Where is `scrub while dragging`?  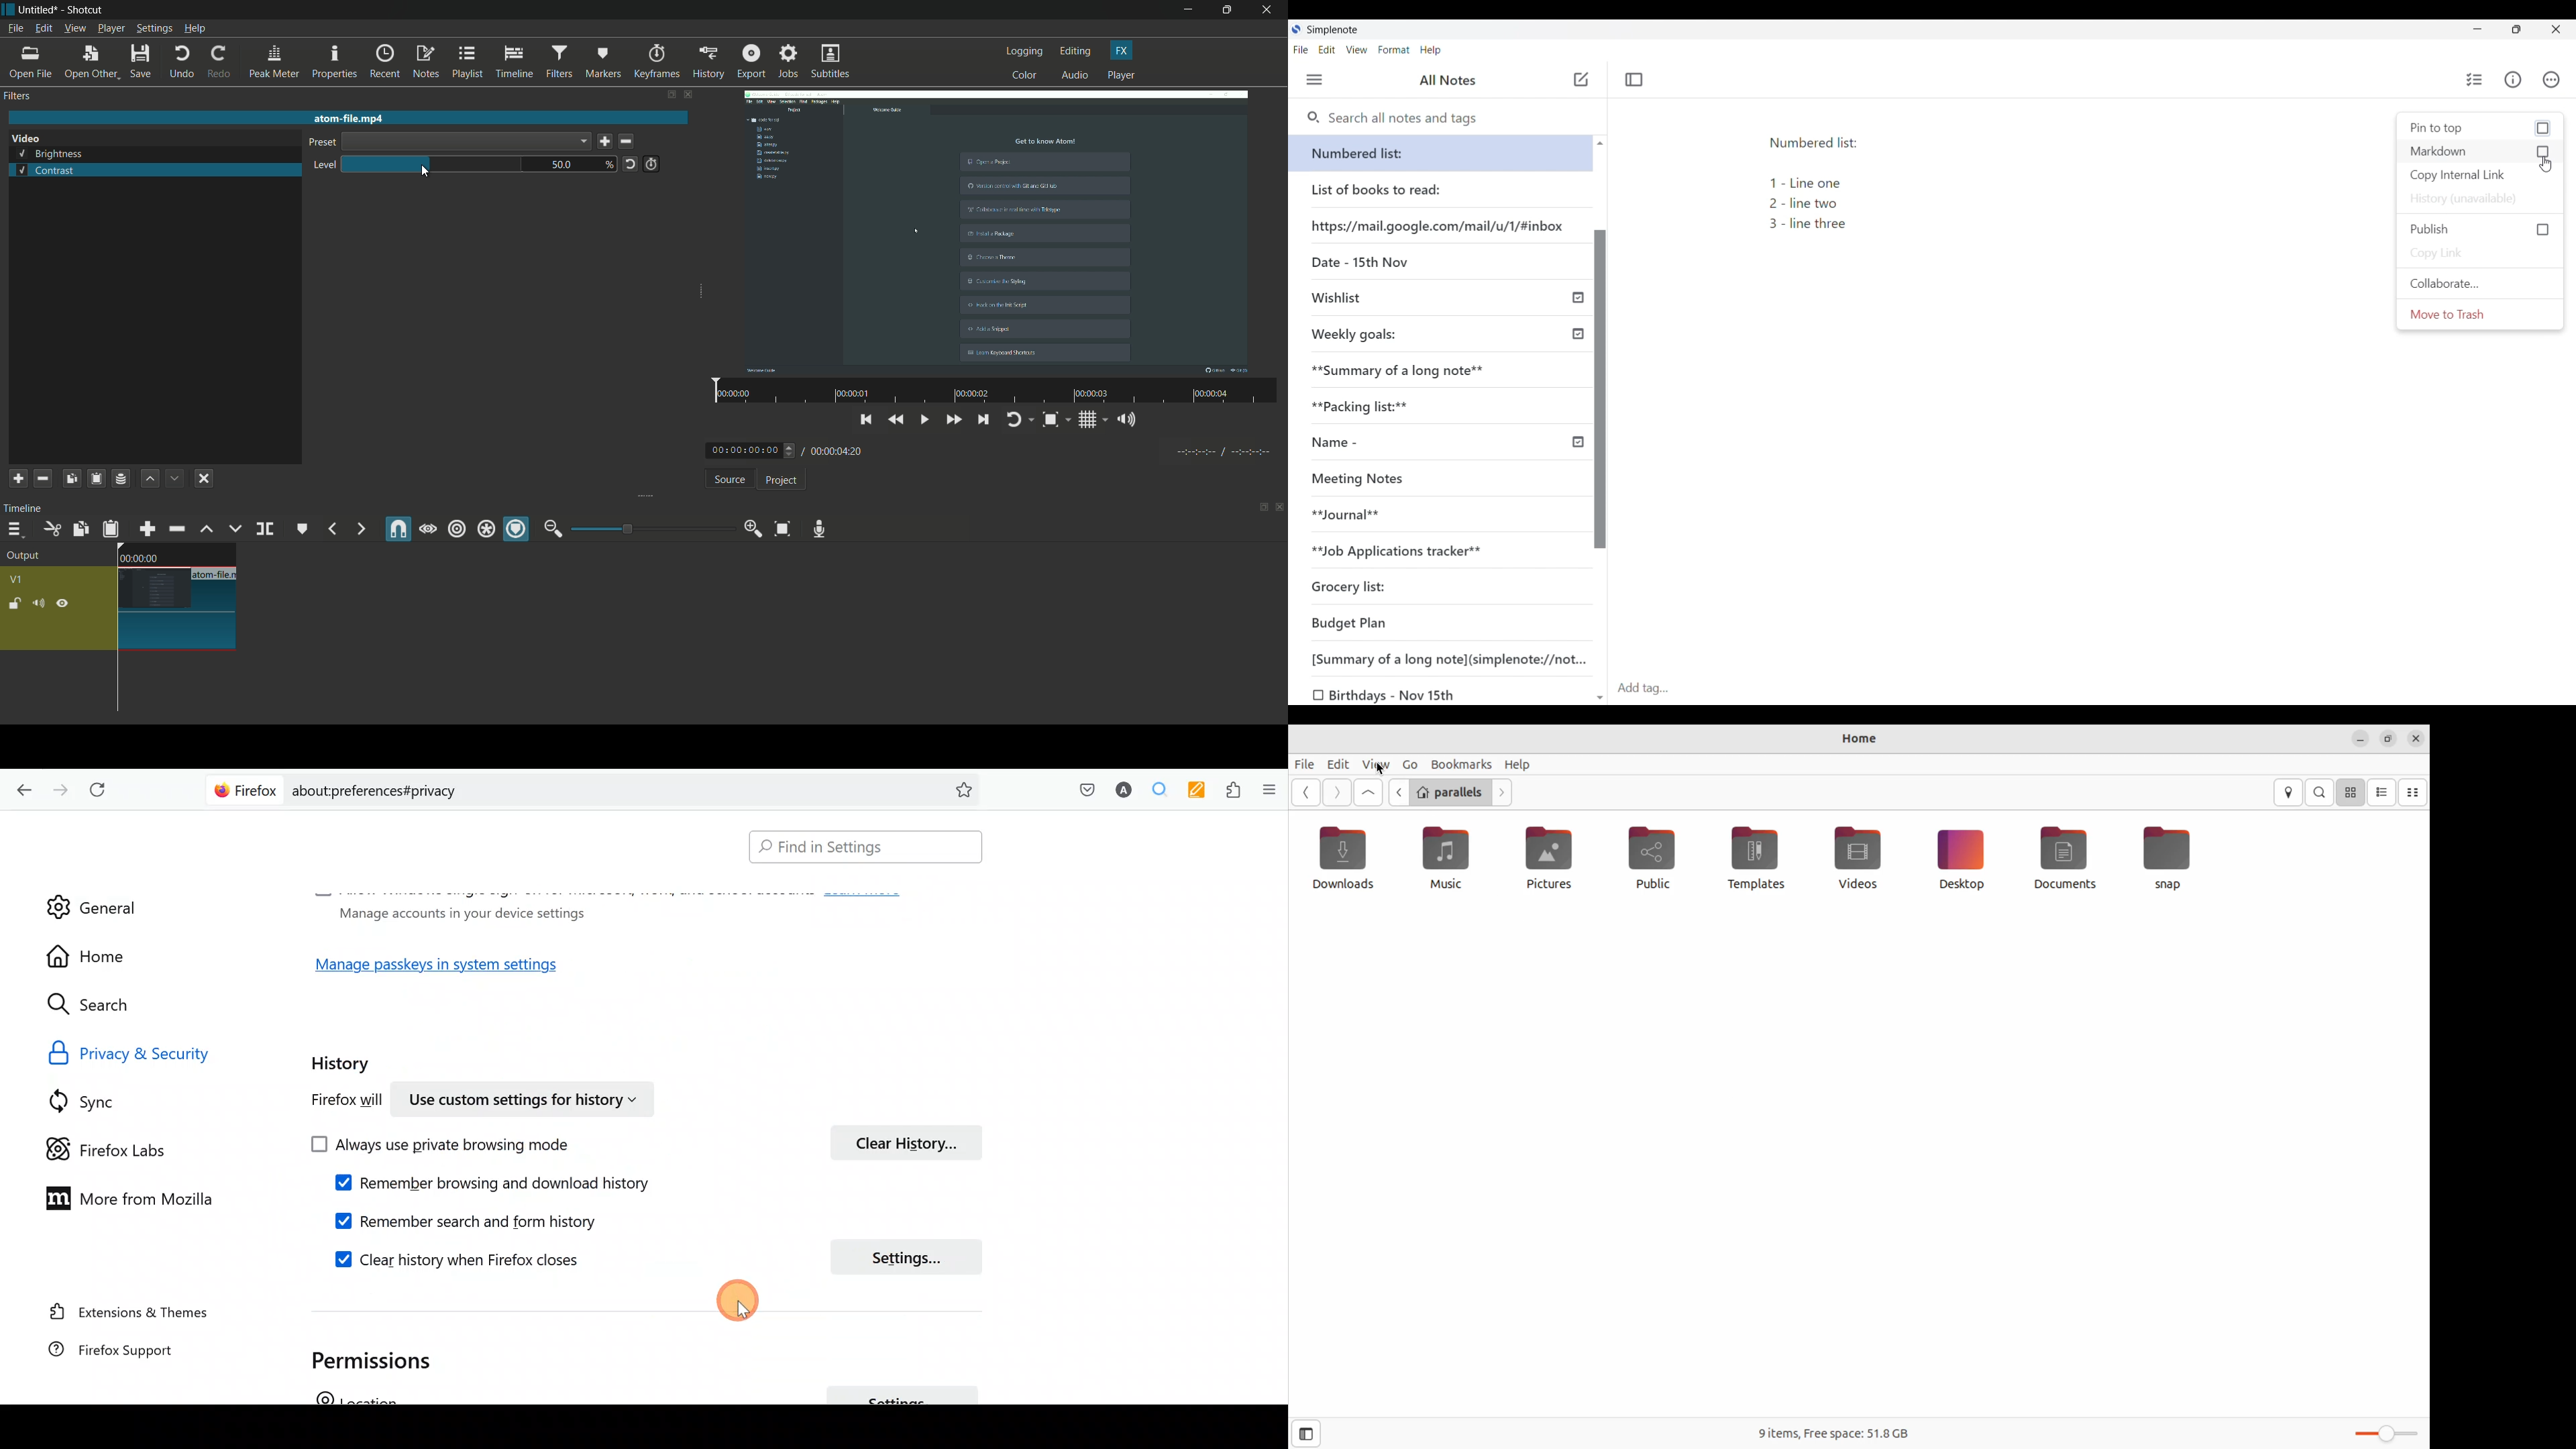 scrub while dragging is located at coordinates (427, 529).